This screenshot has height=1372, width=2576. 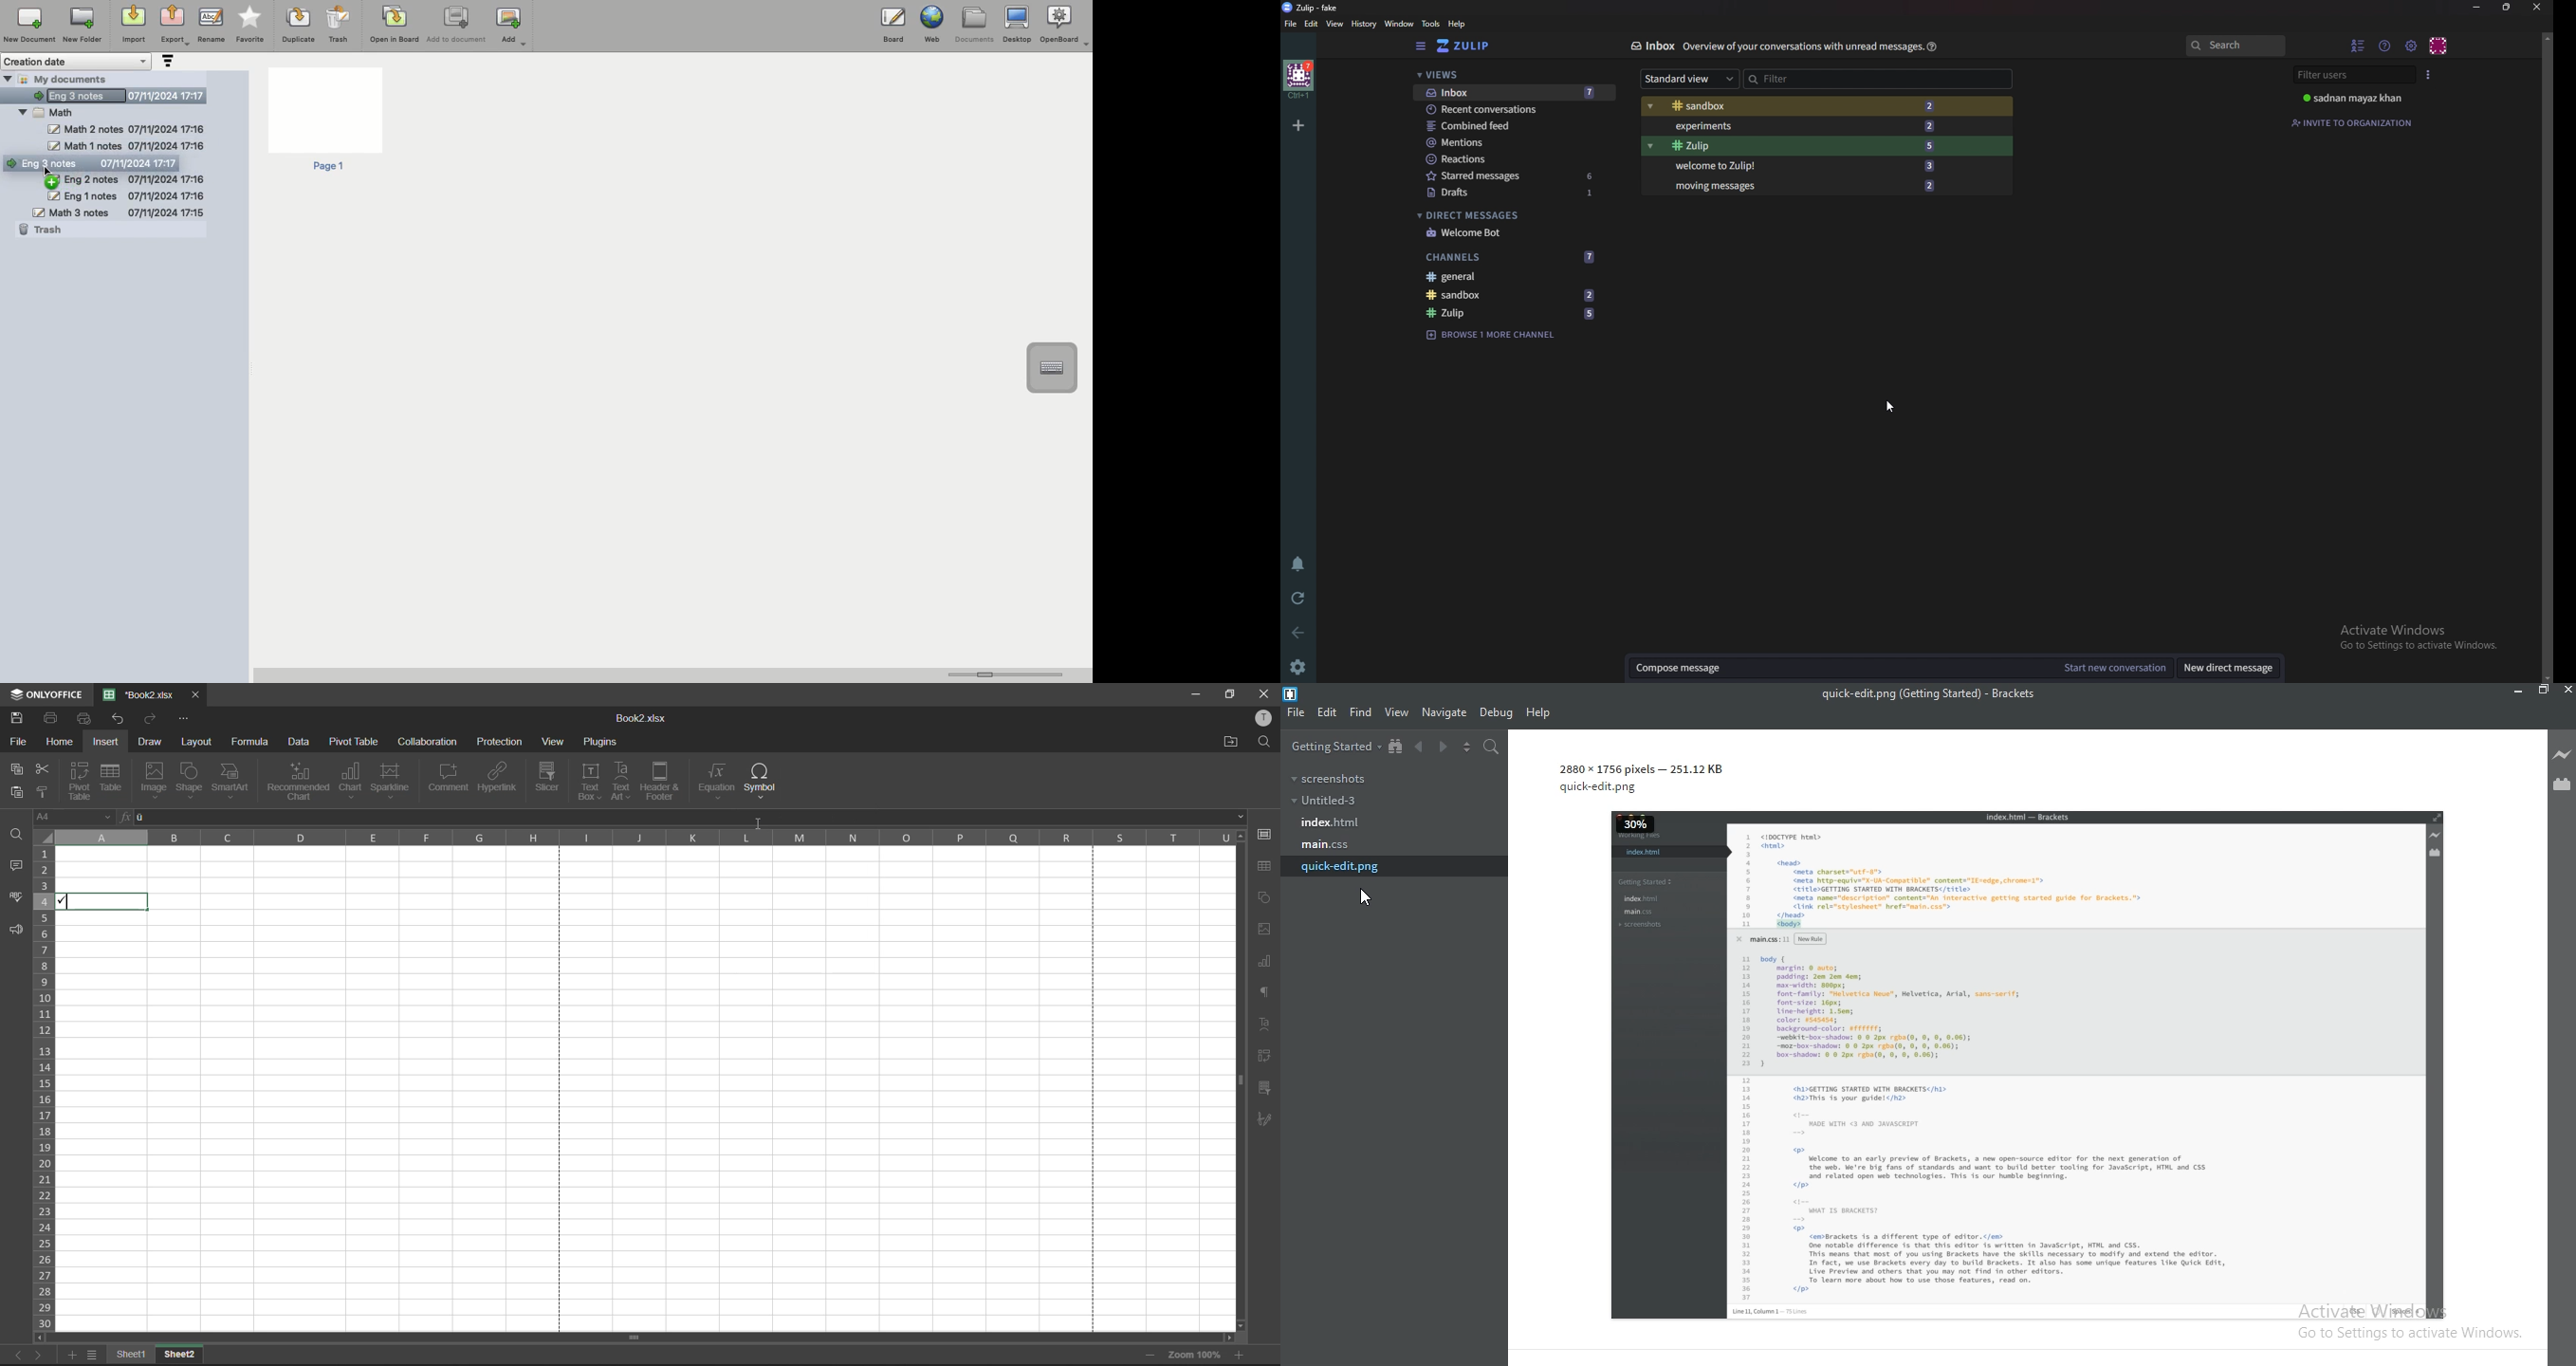 I want to click on text, so click(x=1266, y=1025).